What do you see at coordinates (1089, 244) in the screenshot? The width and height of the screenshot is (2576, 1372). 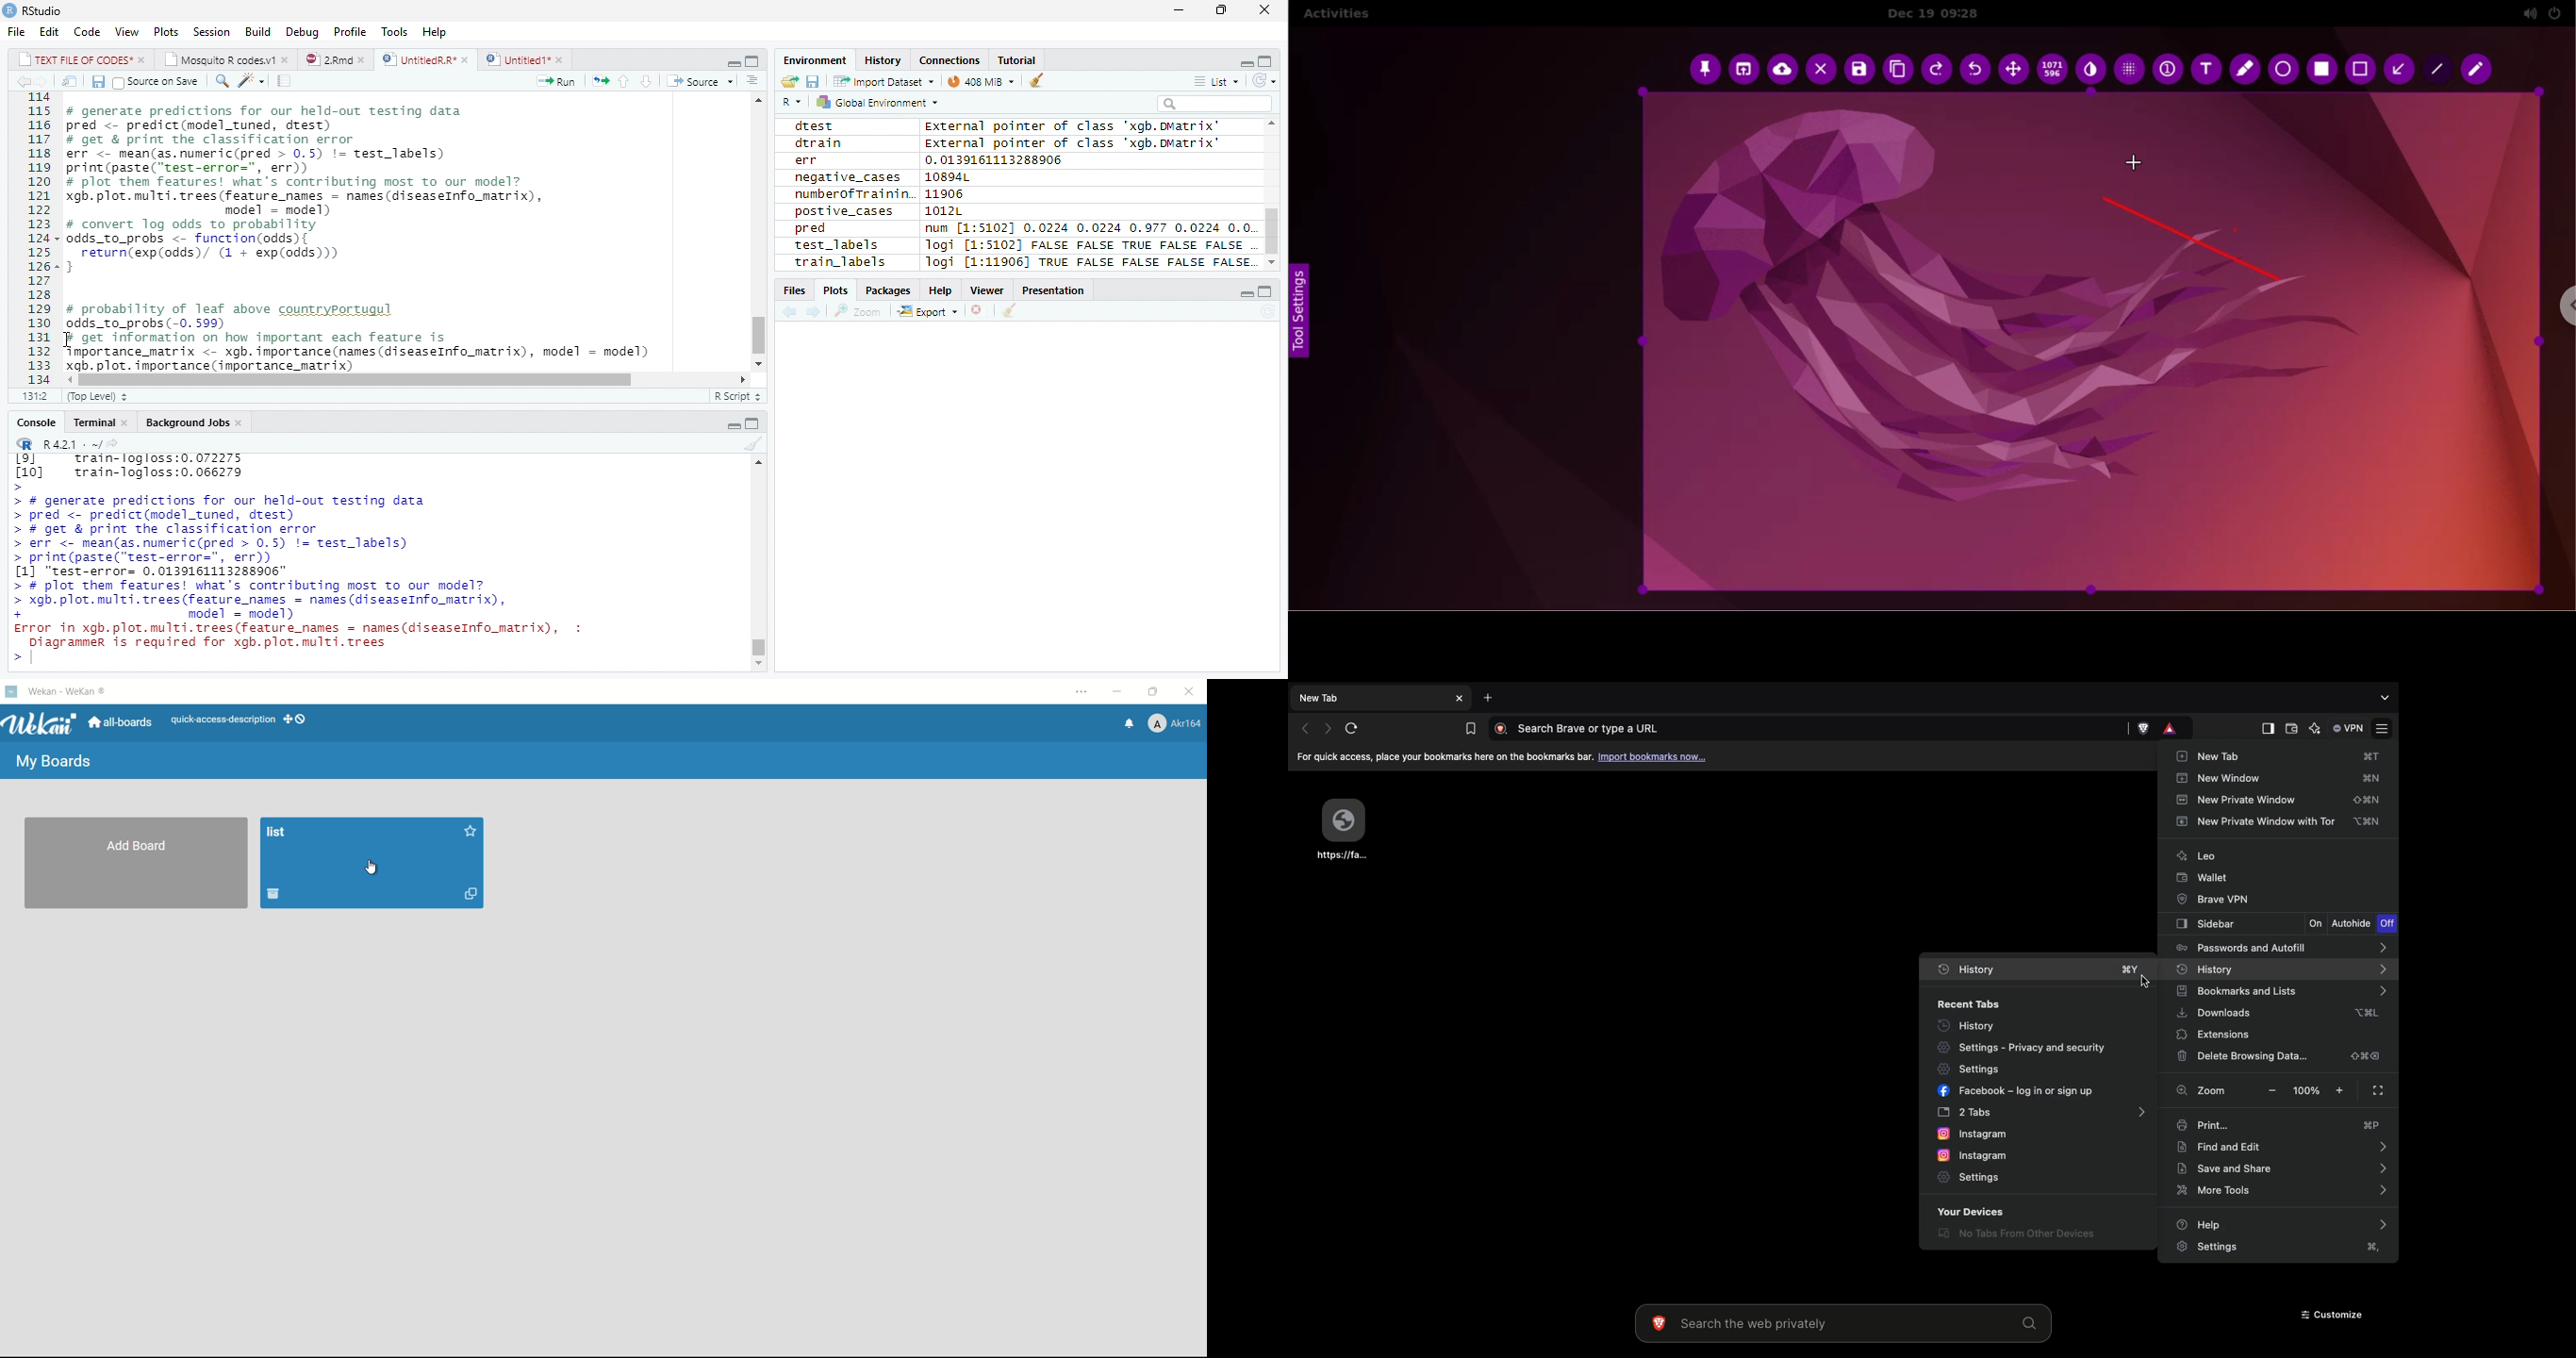 I see `logi [1:5102] FALSE FALSE TRUE FALSE FALSE` at bounding box center [1089, 244].